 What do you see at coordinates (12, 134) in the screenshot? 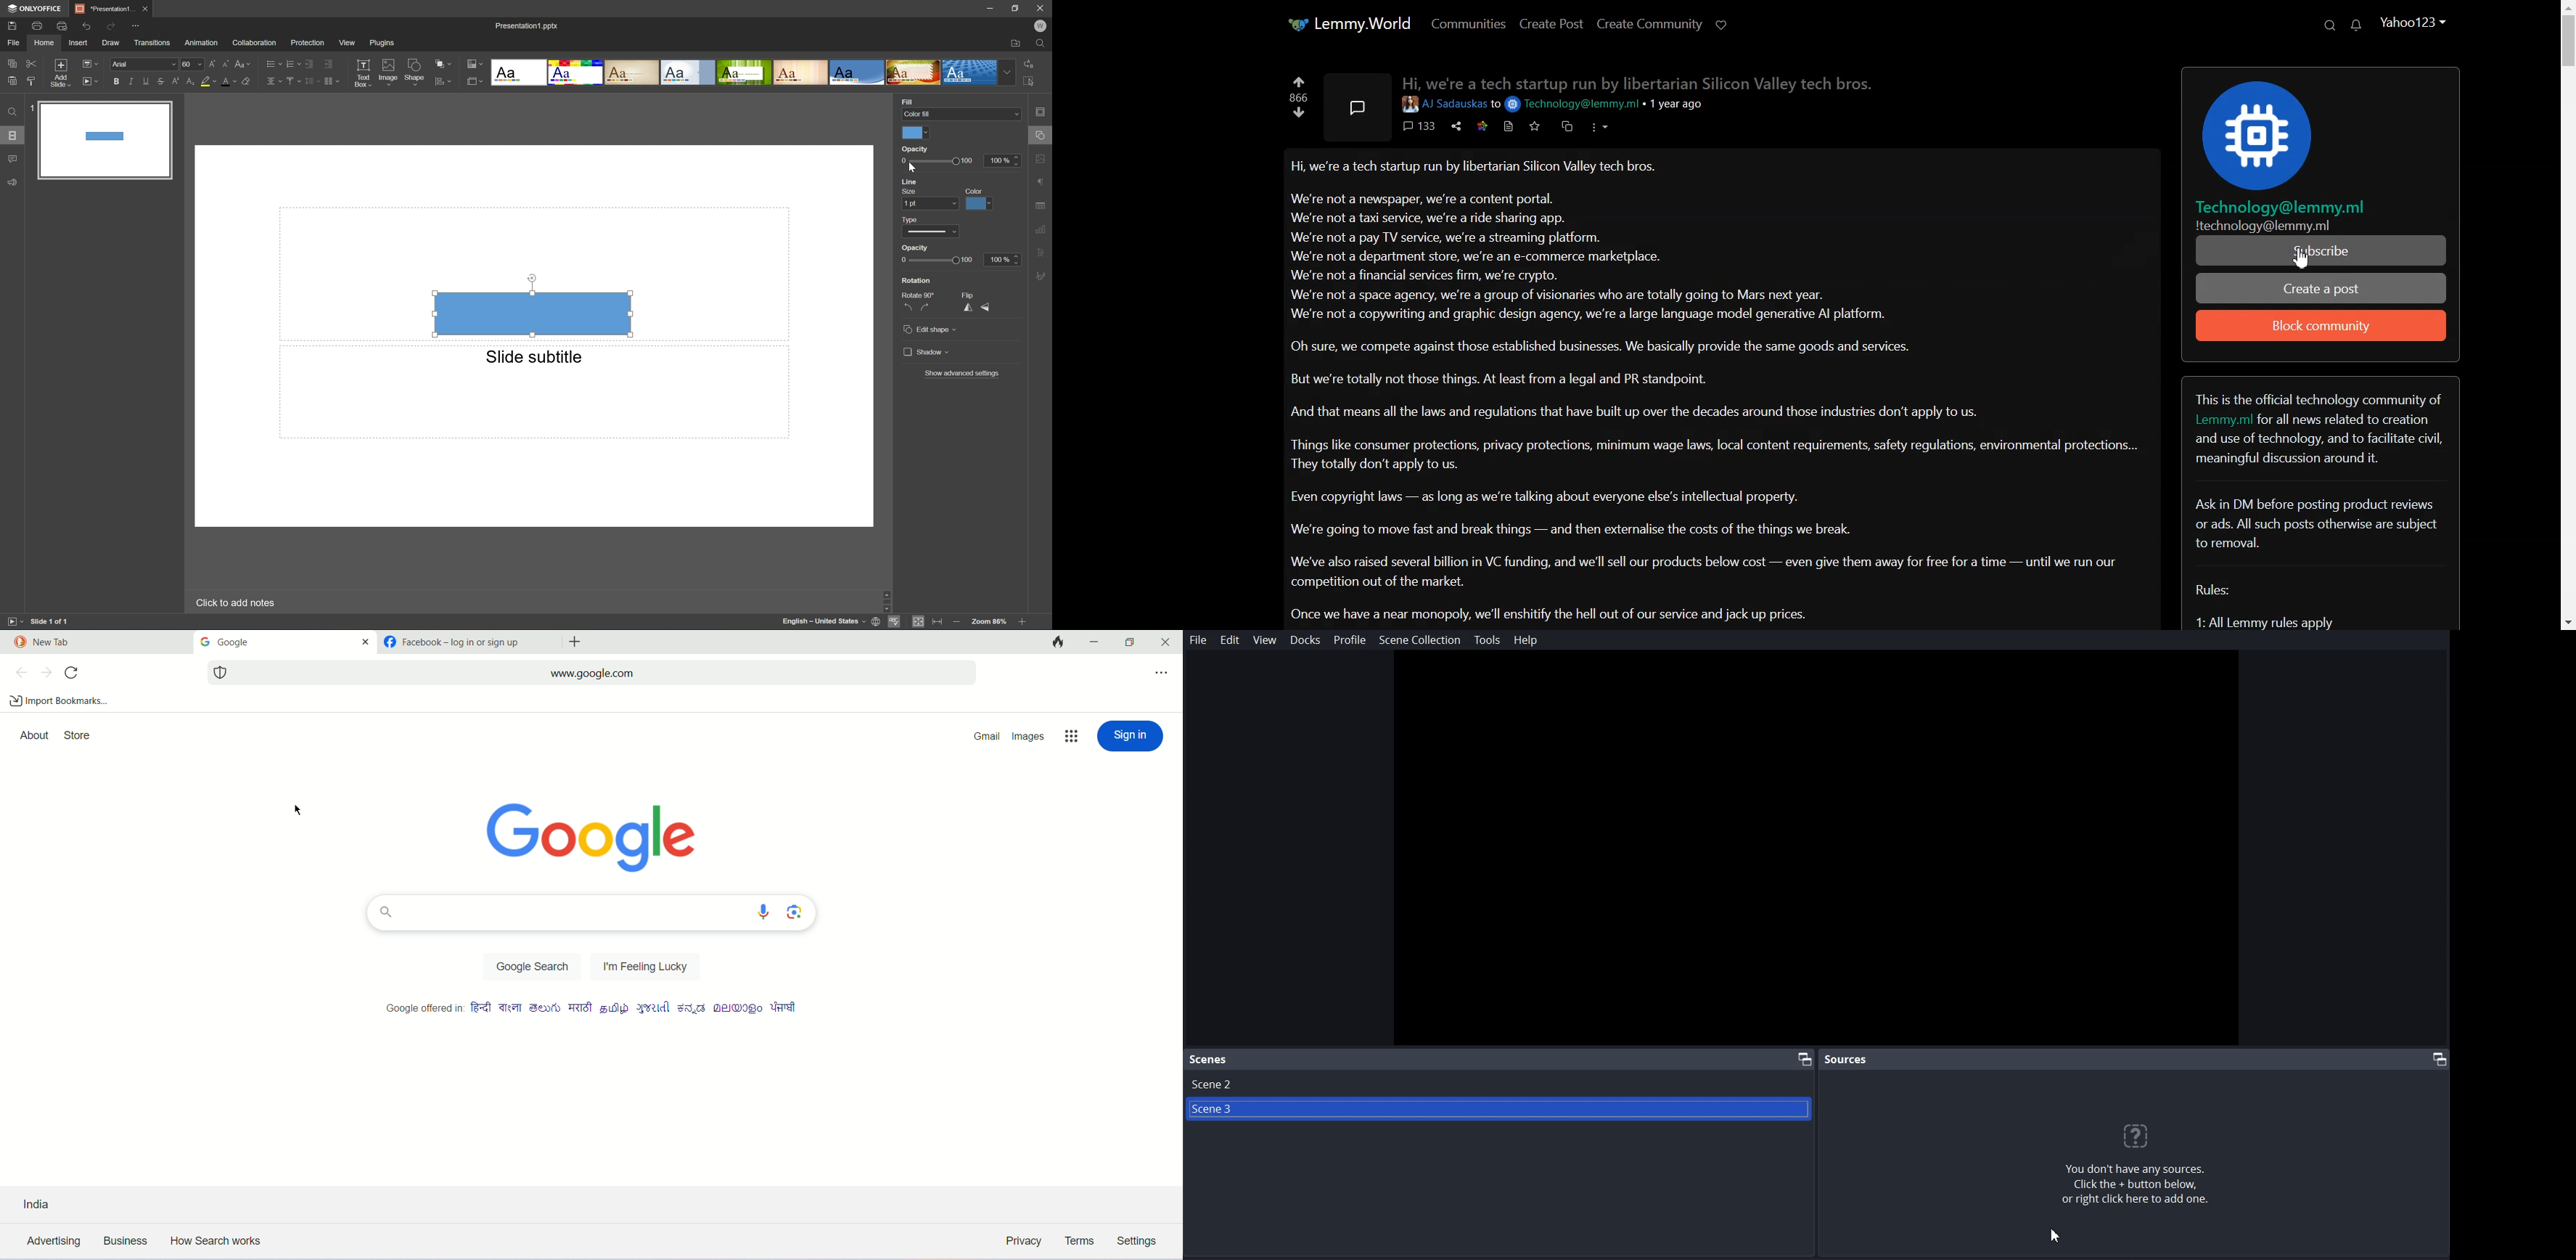
I see `Slides` at bounding box center [12, 134].